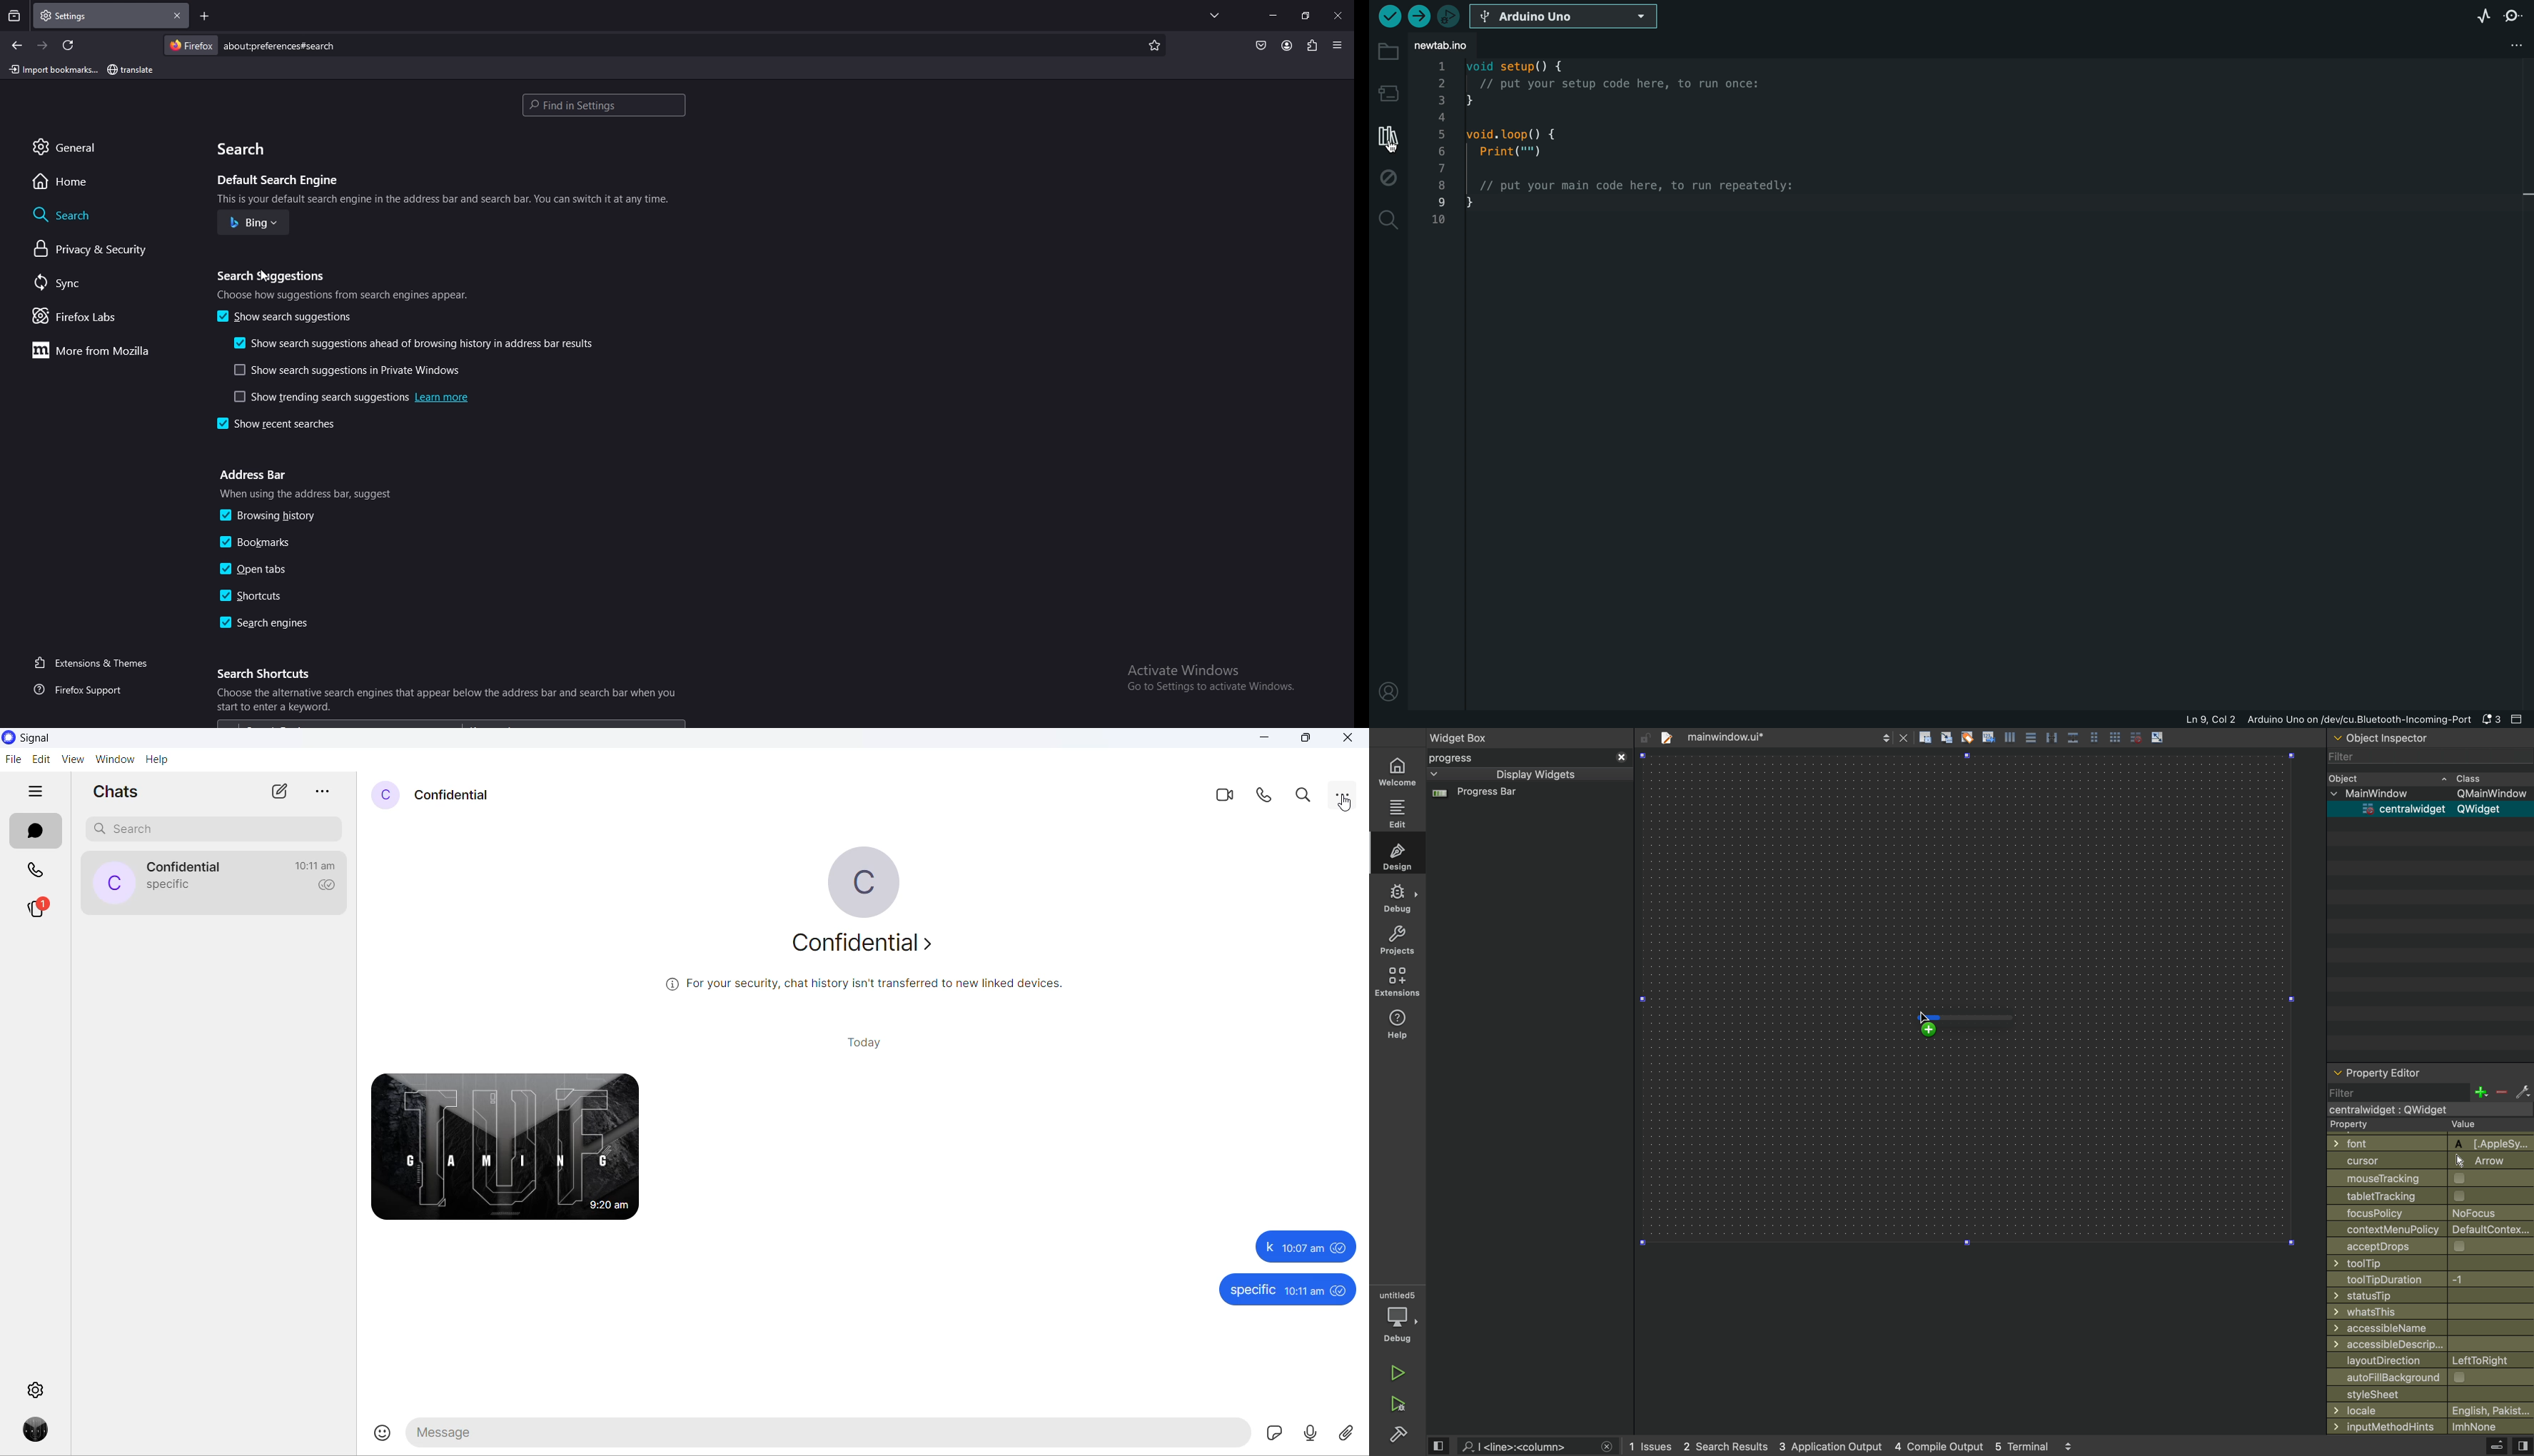 The width and height of the screenshot is (2548, 1456). What do you see at coordinates (2426, 1179) in the screenshot?
I see `mousetracking` at bounding box center [2426, 1179].